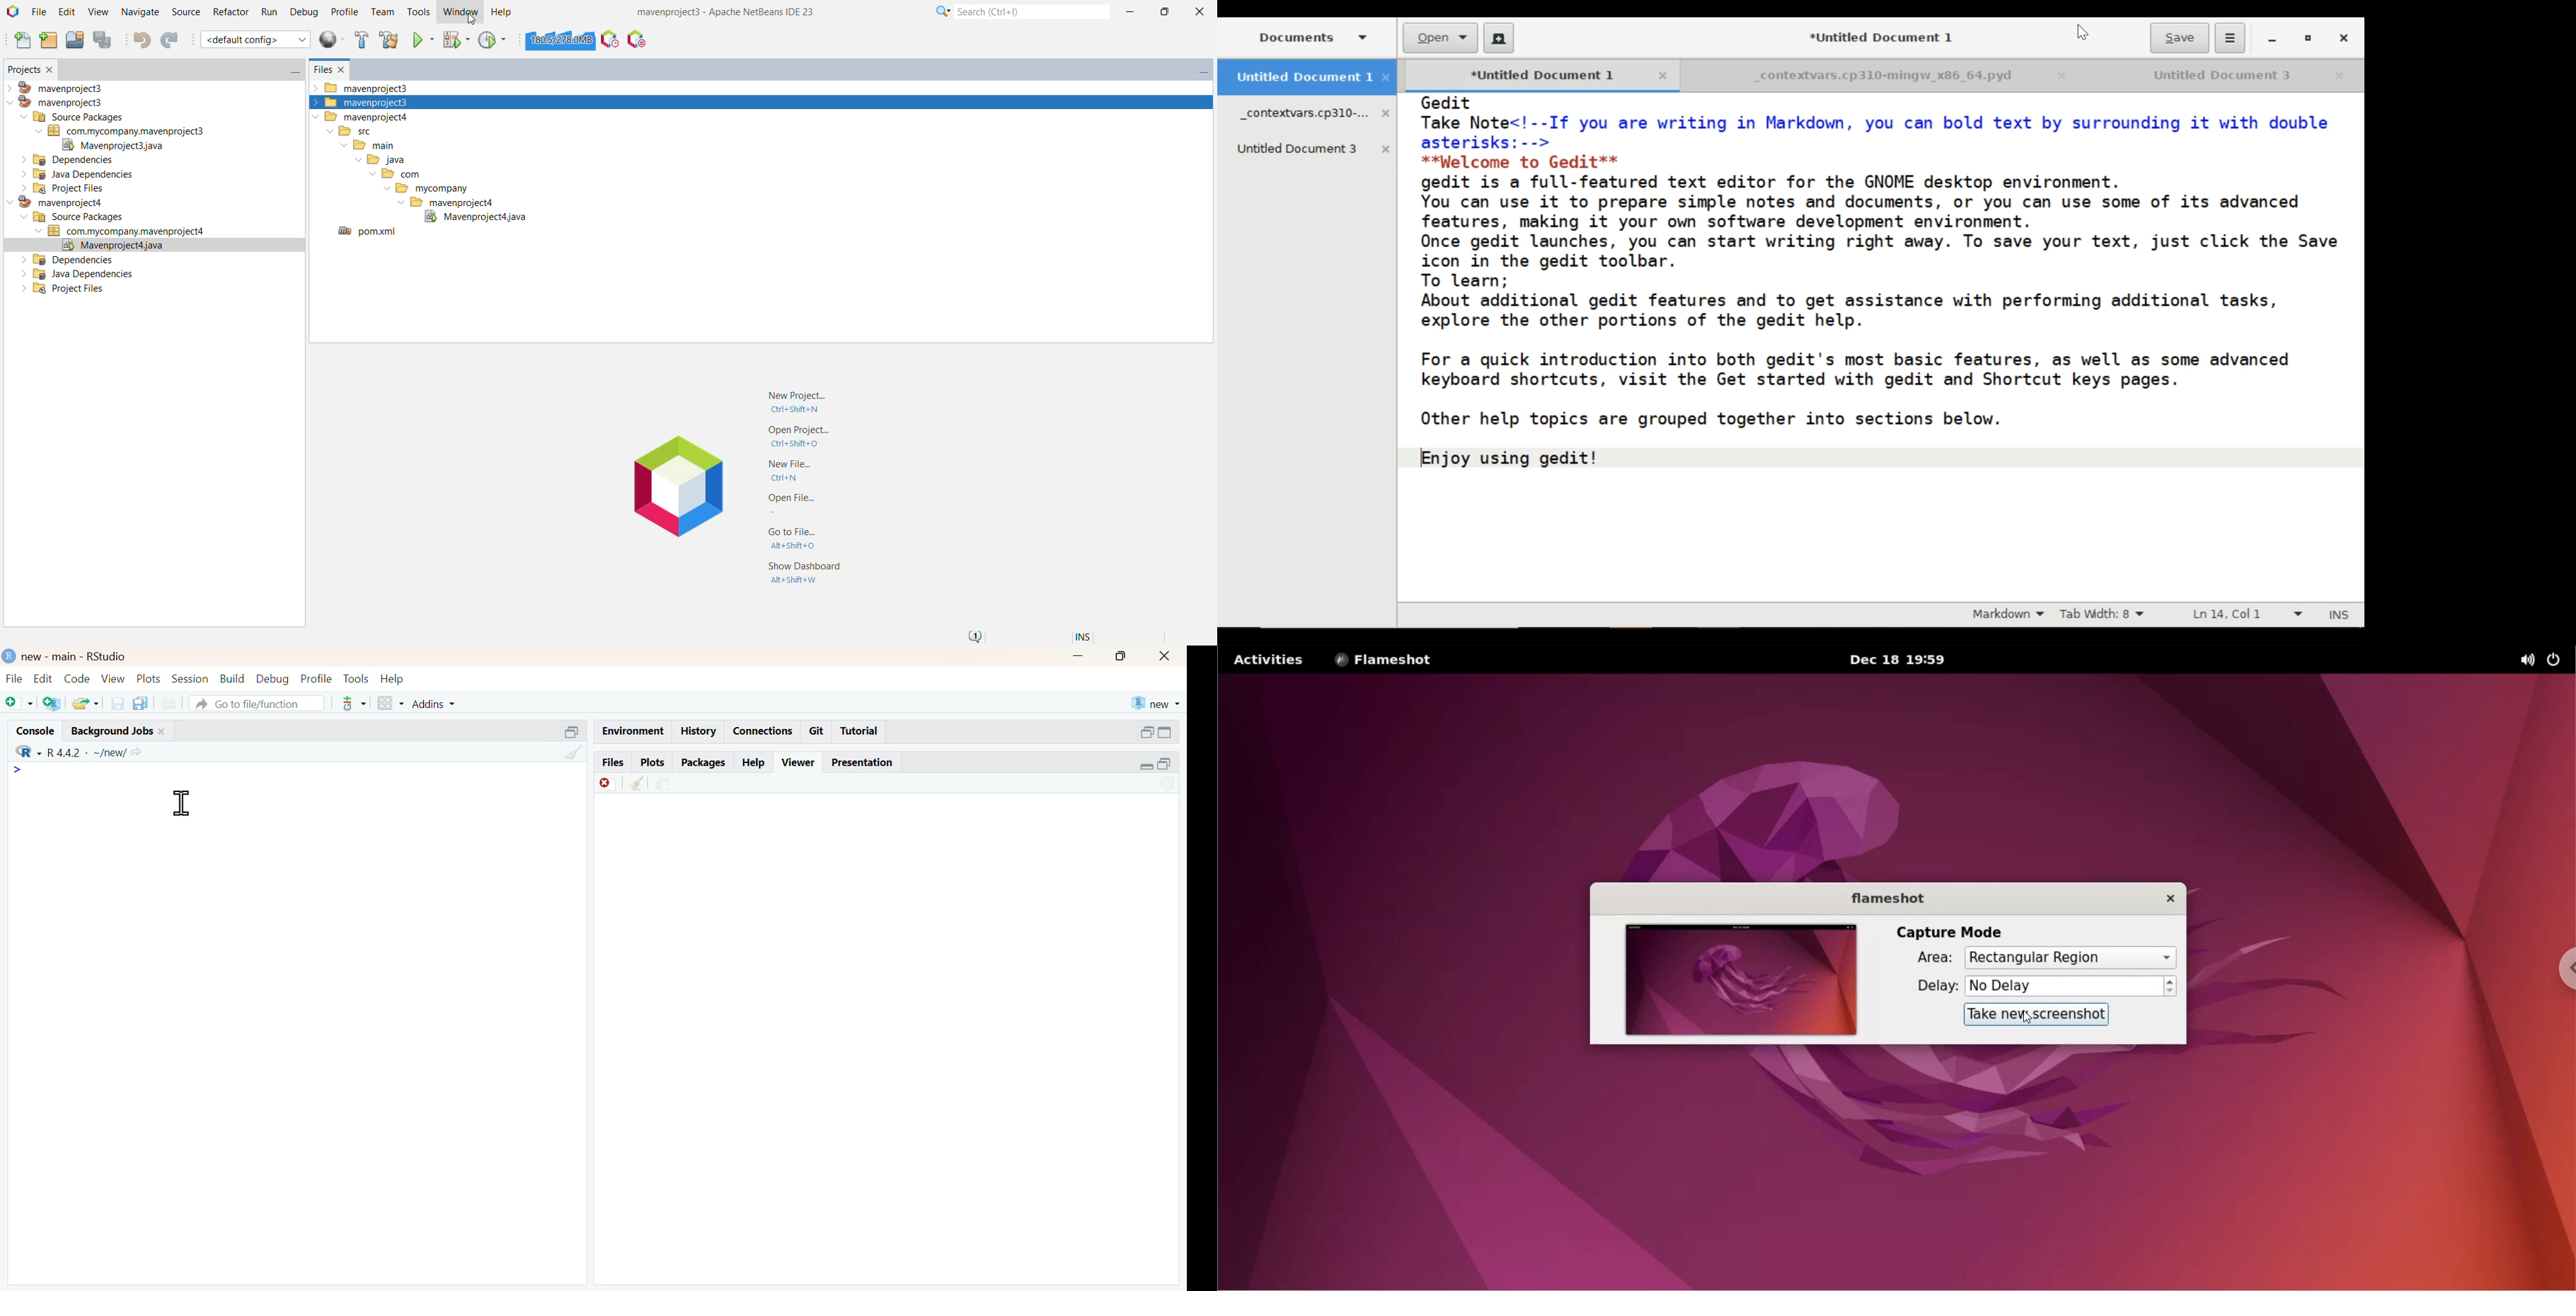 The width and height of the screenshot is (2576, 1316). I want to click on console, so click(35, 731).